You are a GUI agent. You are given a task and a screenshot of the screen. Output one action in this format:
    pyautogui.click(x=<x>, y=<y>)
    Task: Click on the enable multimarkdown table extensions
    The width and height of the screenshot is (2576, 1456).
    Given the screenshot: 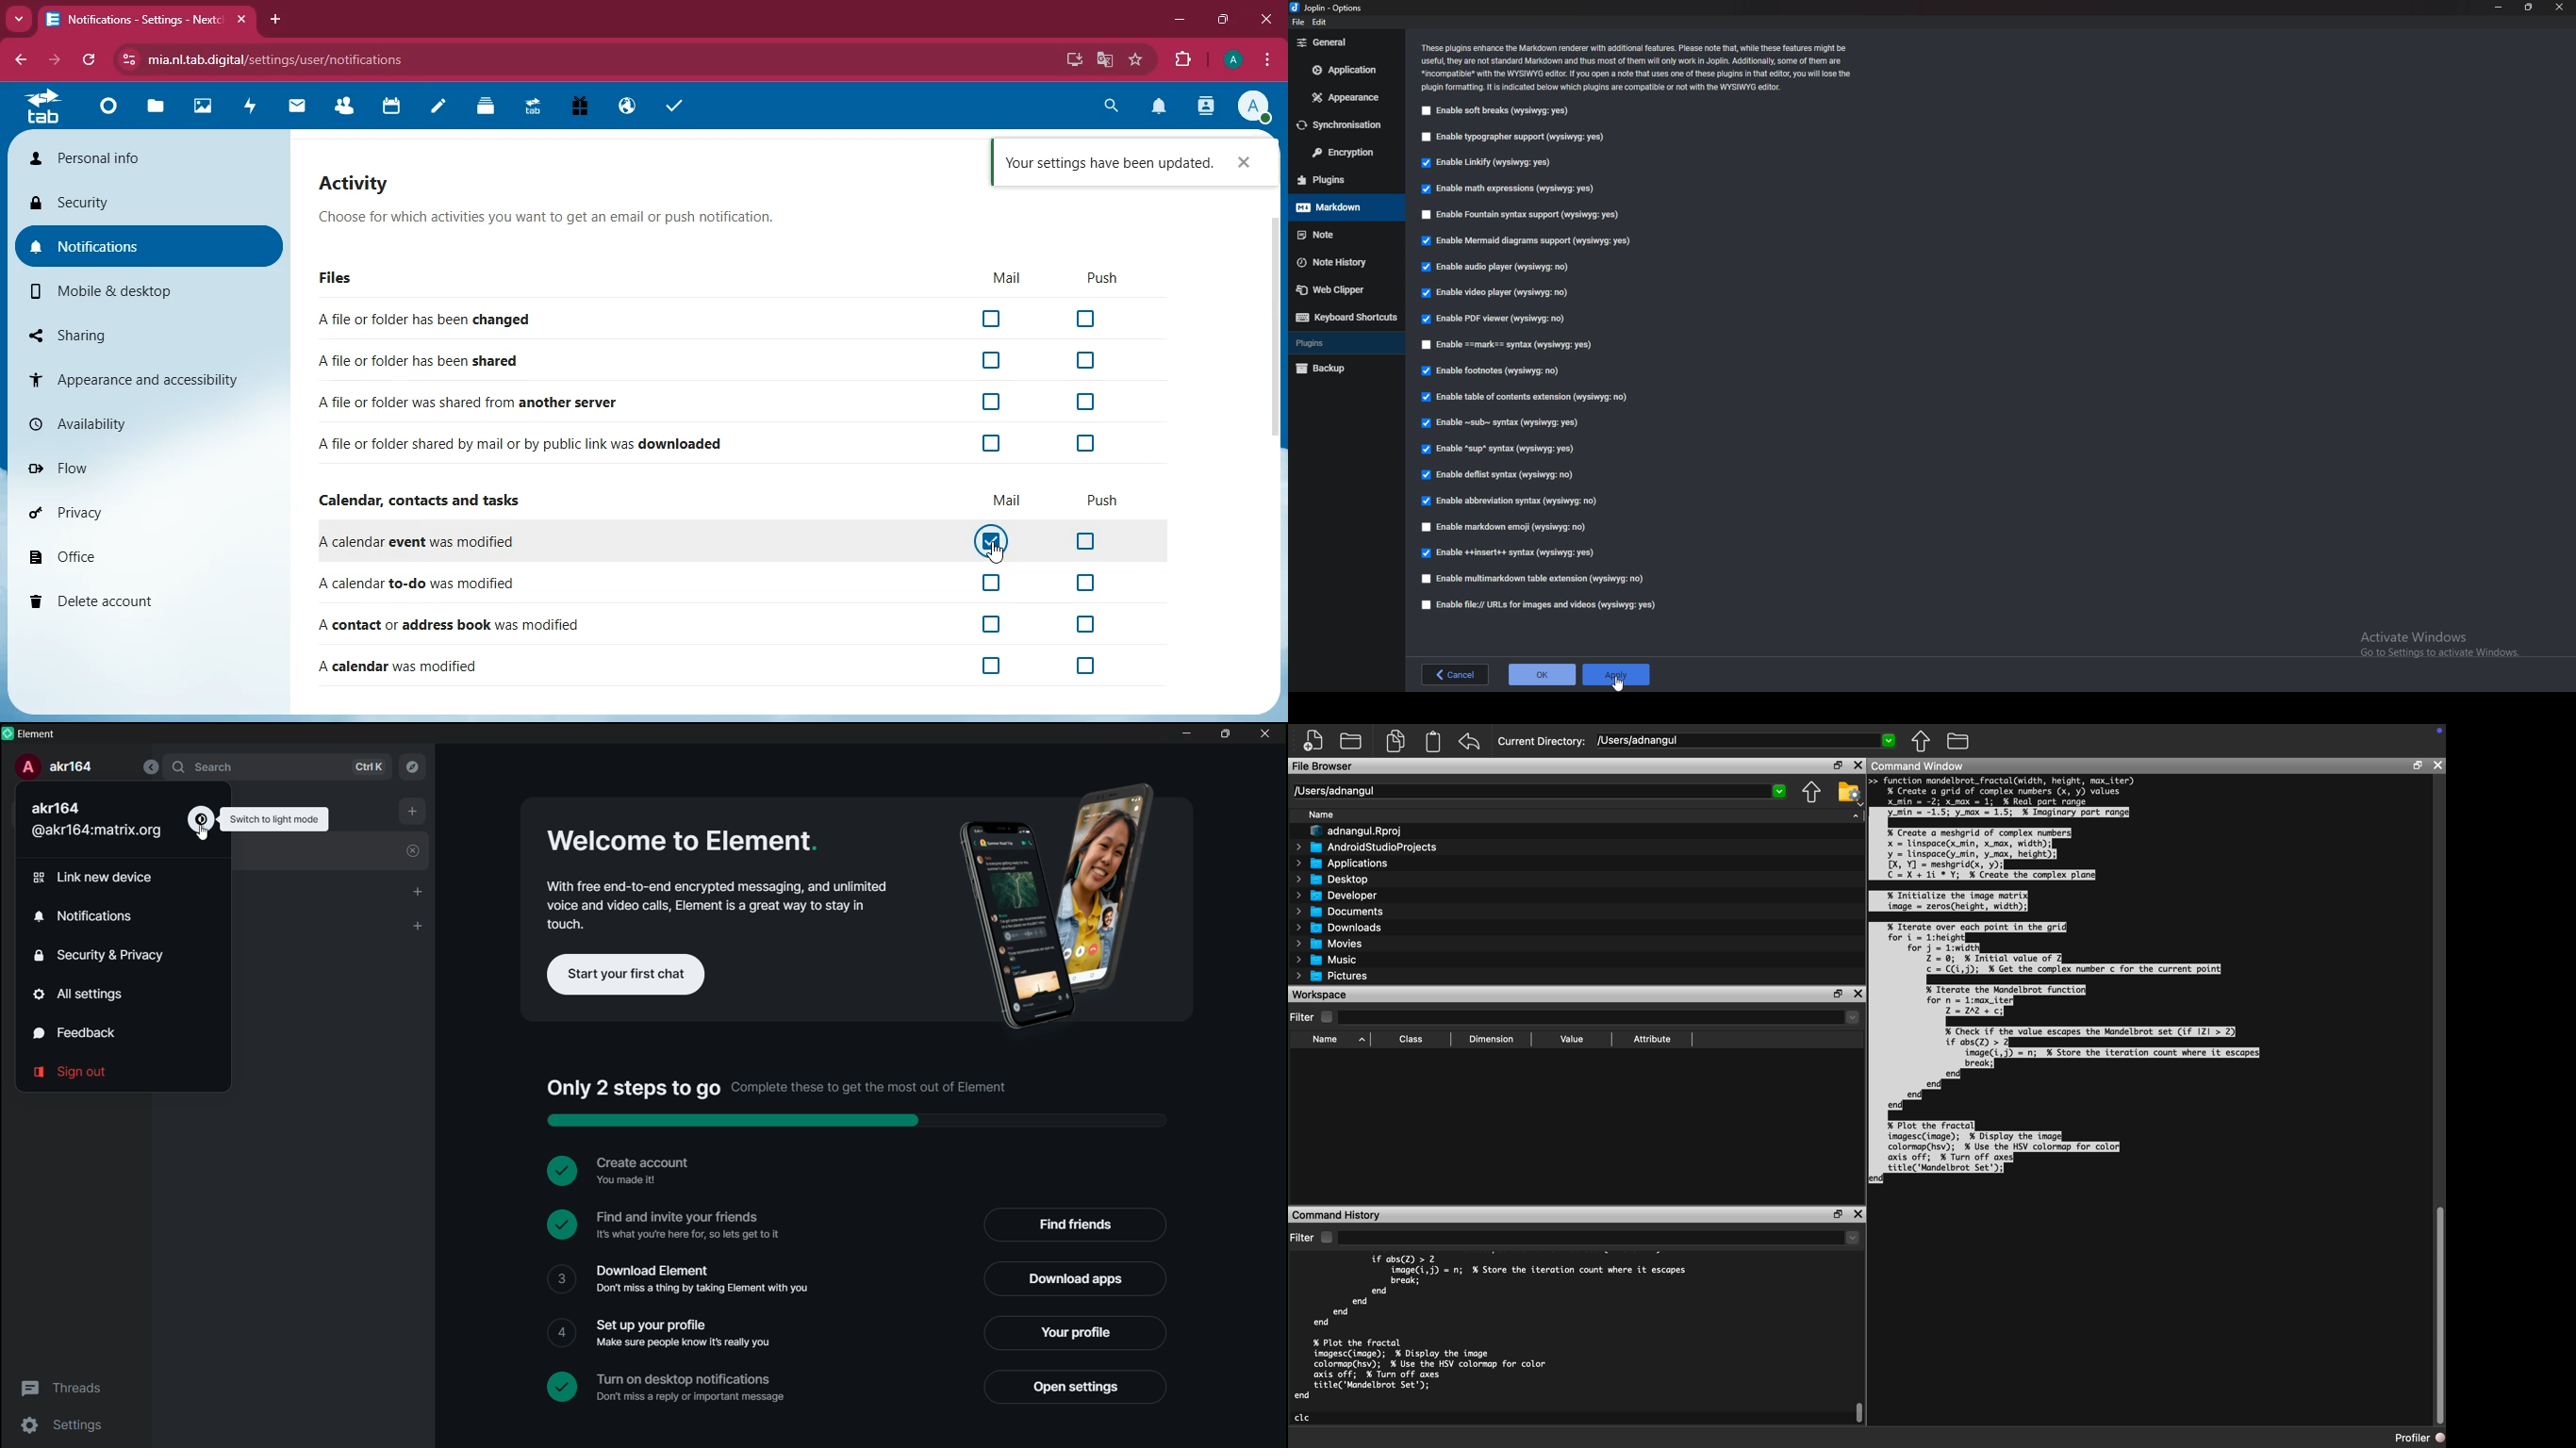 What is the action you would take?
    pyautogui.click(x=1540, y=581)
    